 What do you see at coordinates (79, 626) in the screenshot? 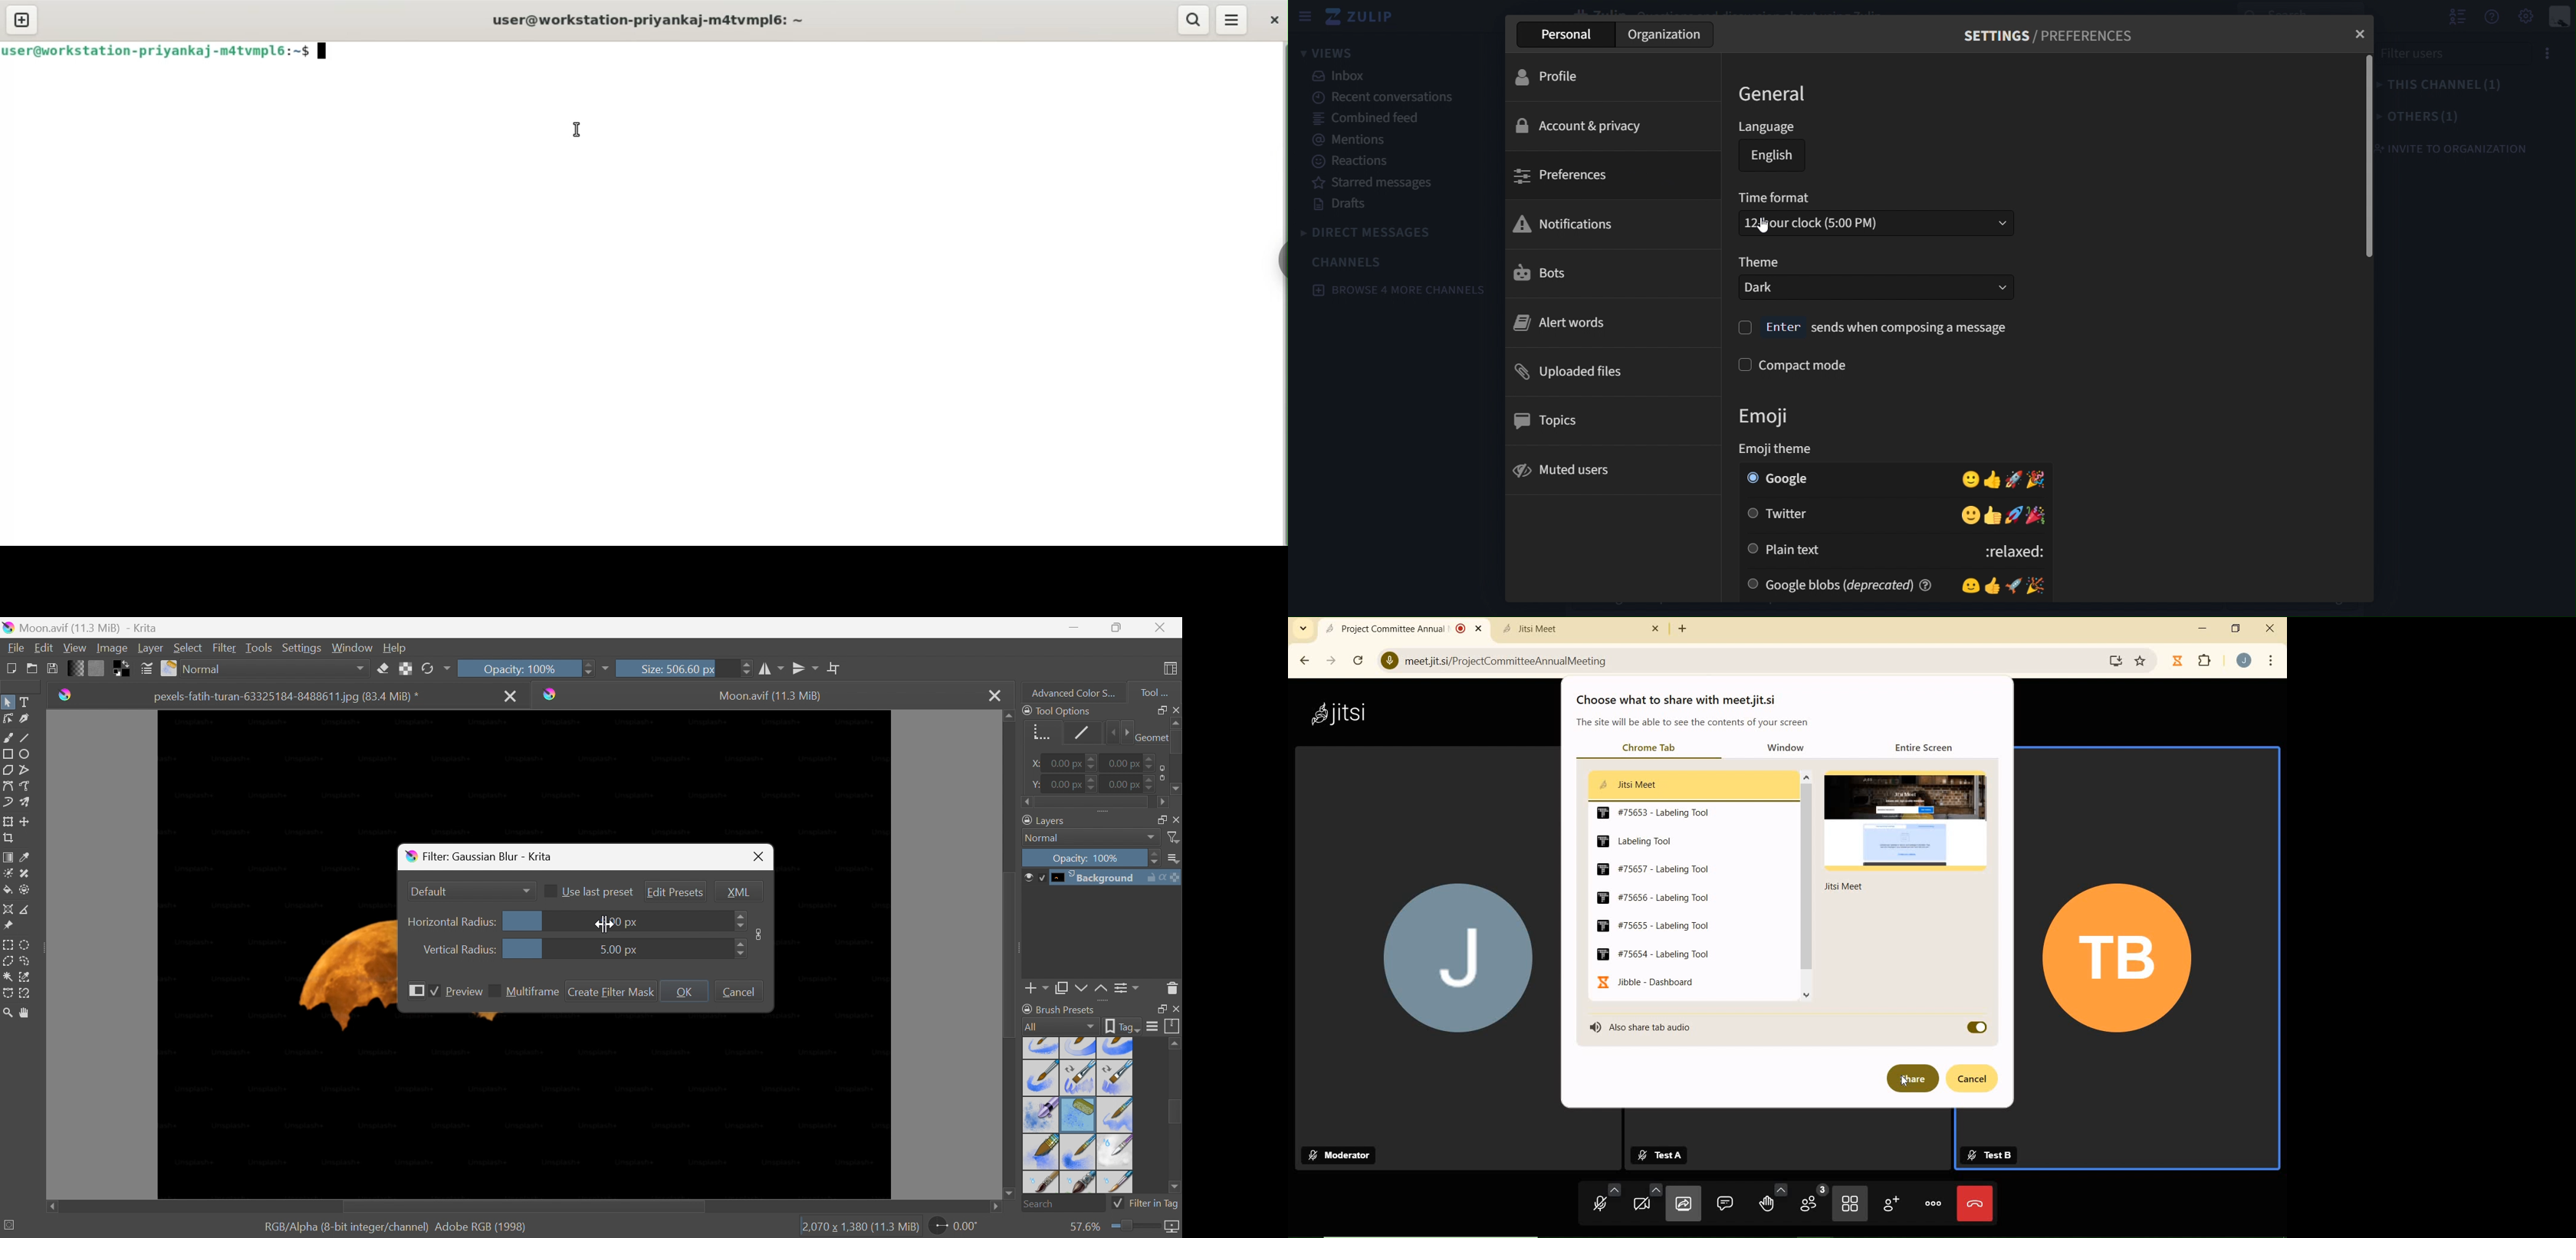
I see `Moon.avif (11.3 MiB - Krita)` at bounding box center [79, 626].